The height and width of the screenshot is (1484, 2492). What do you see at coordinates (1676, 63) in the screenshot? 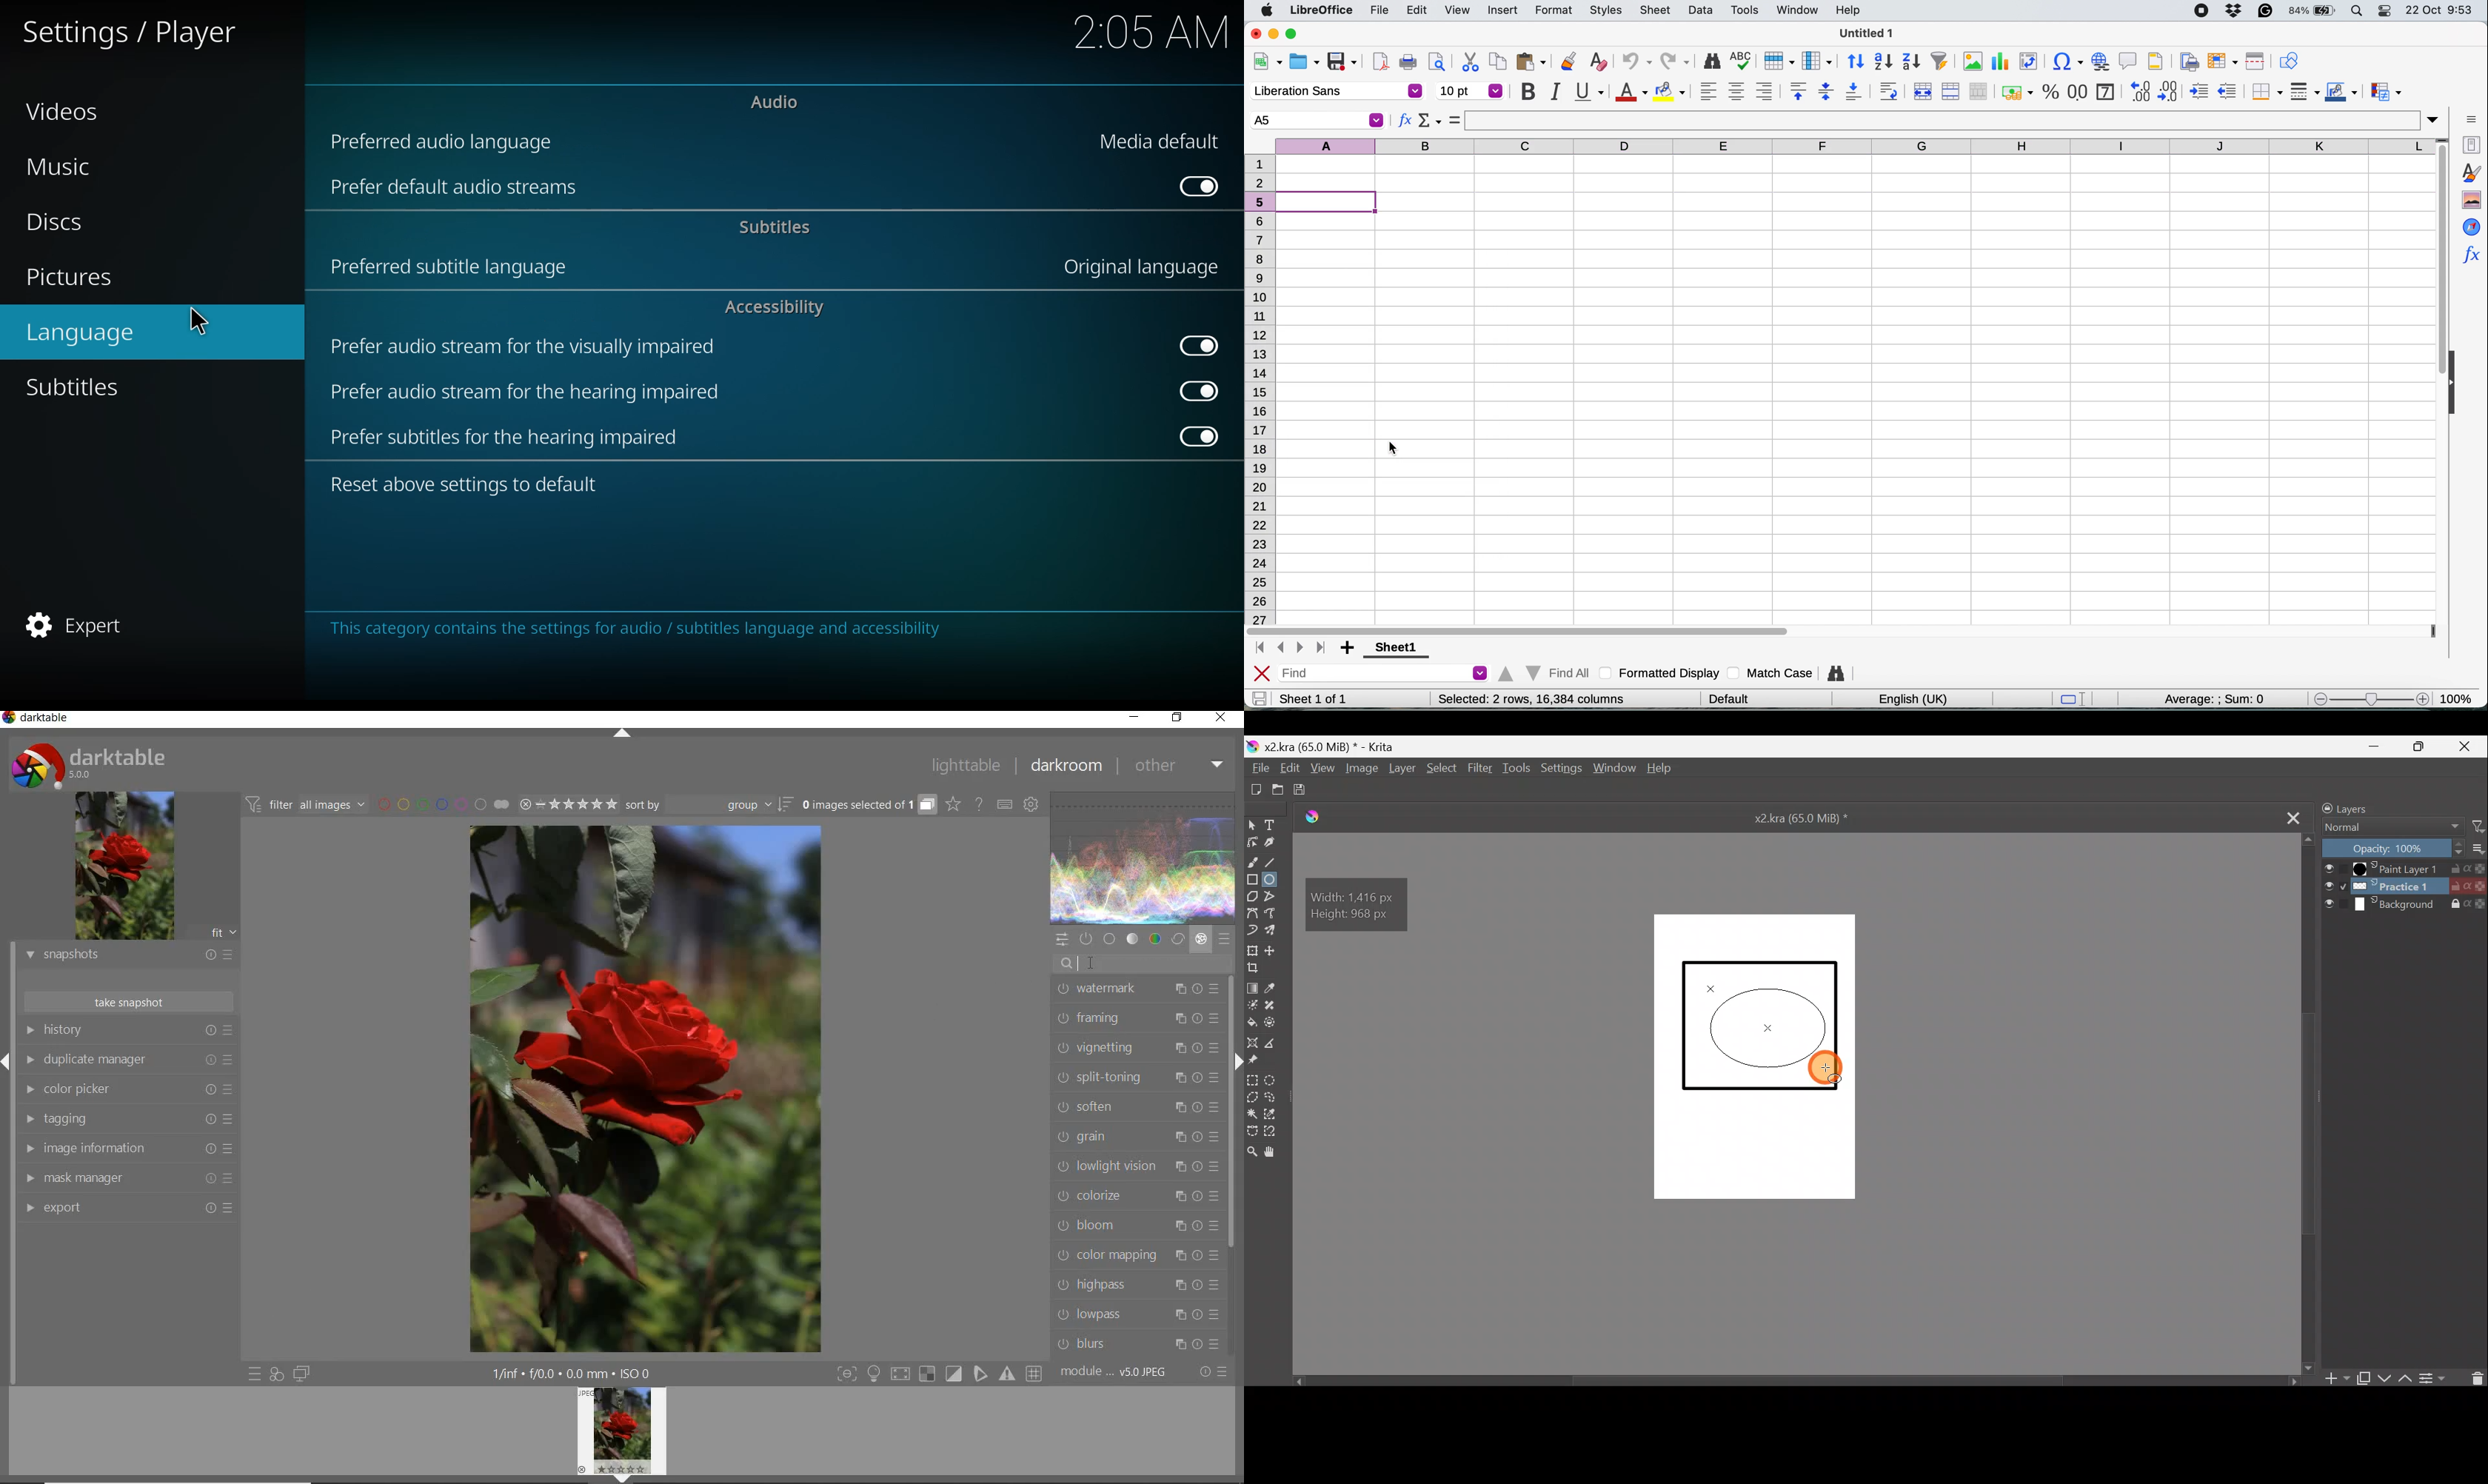
I see `redo` at bounding box center [1676, 63].